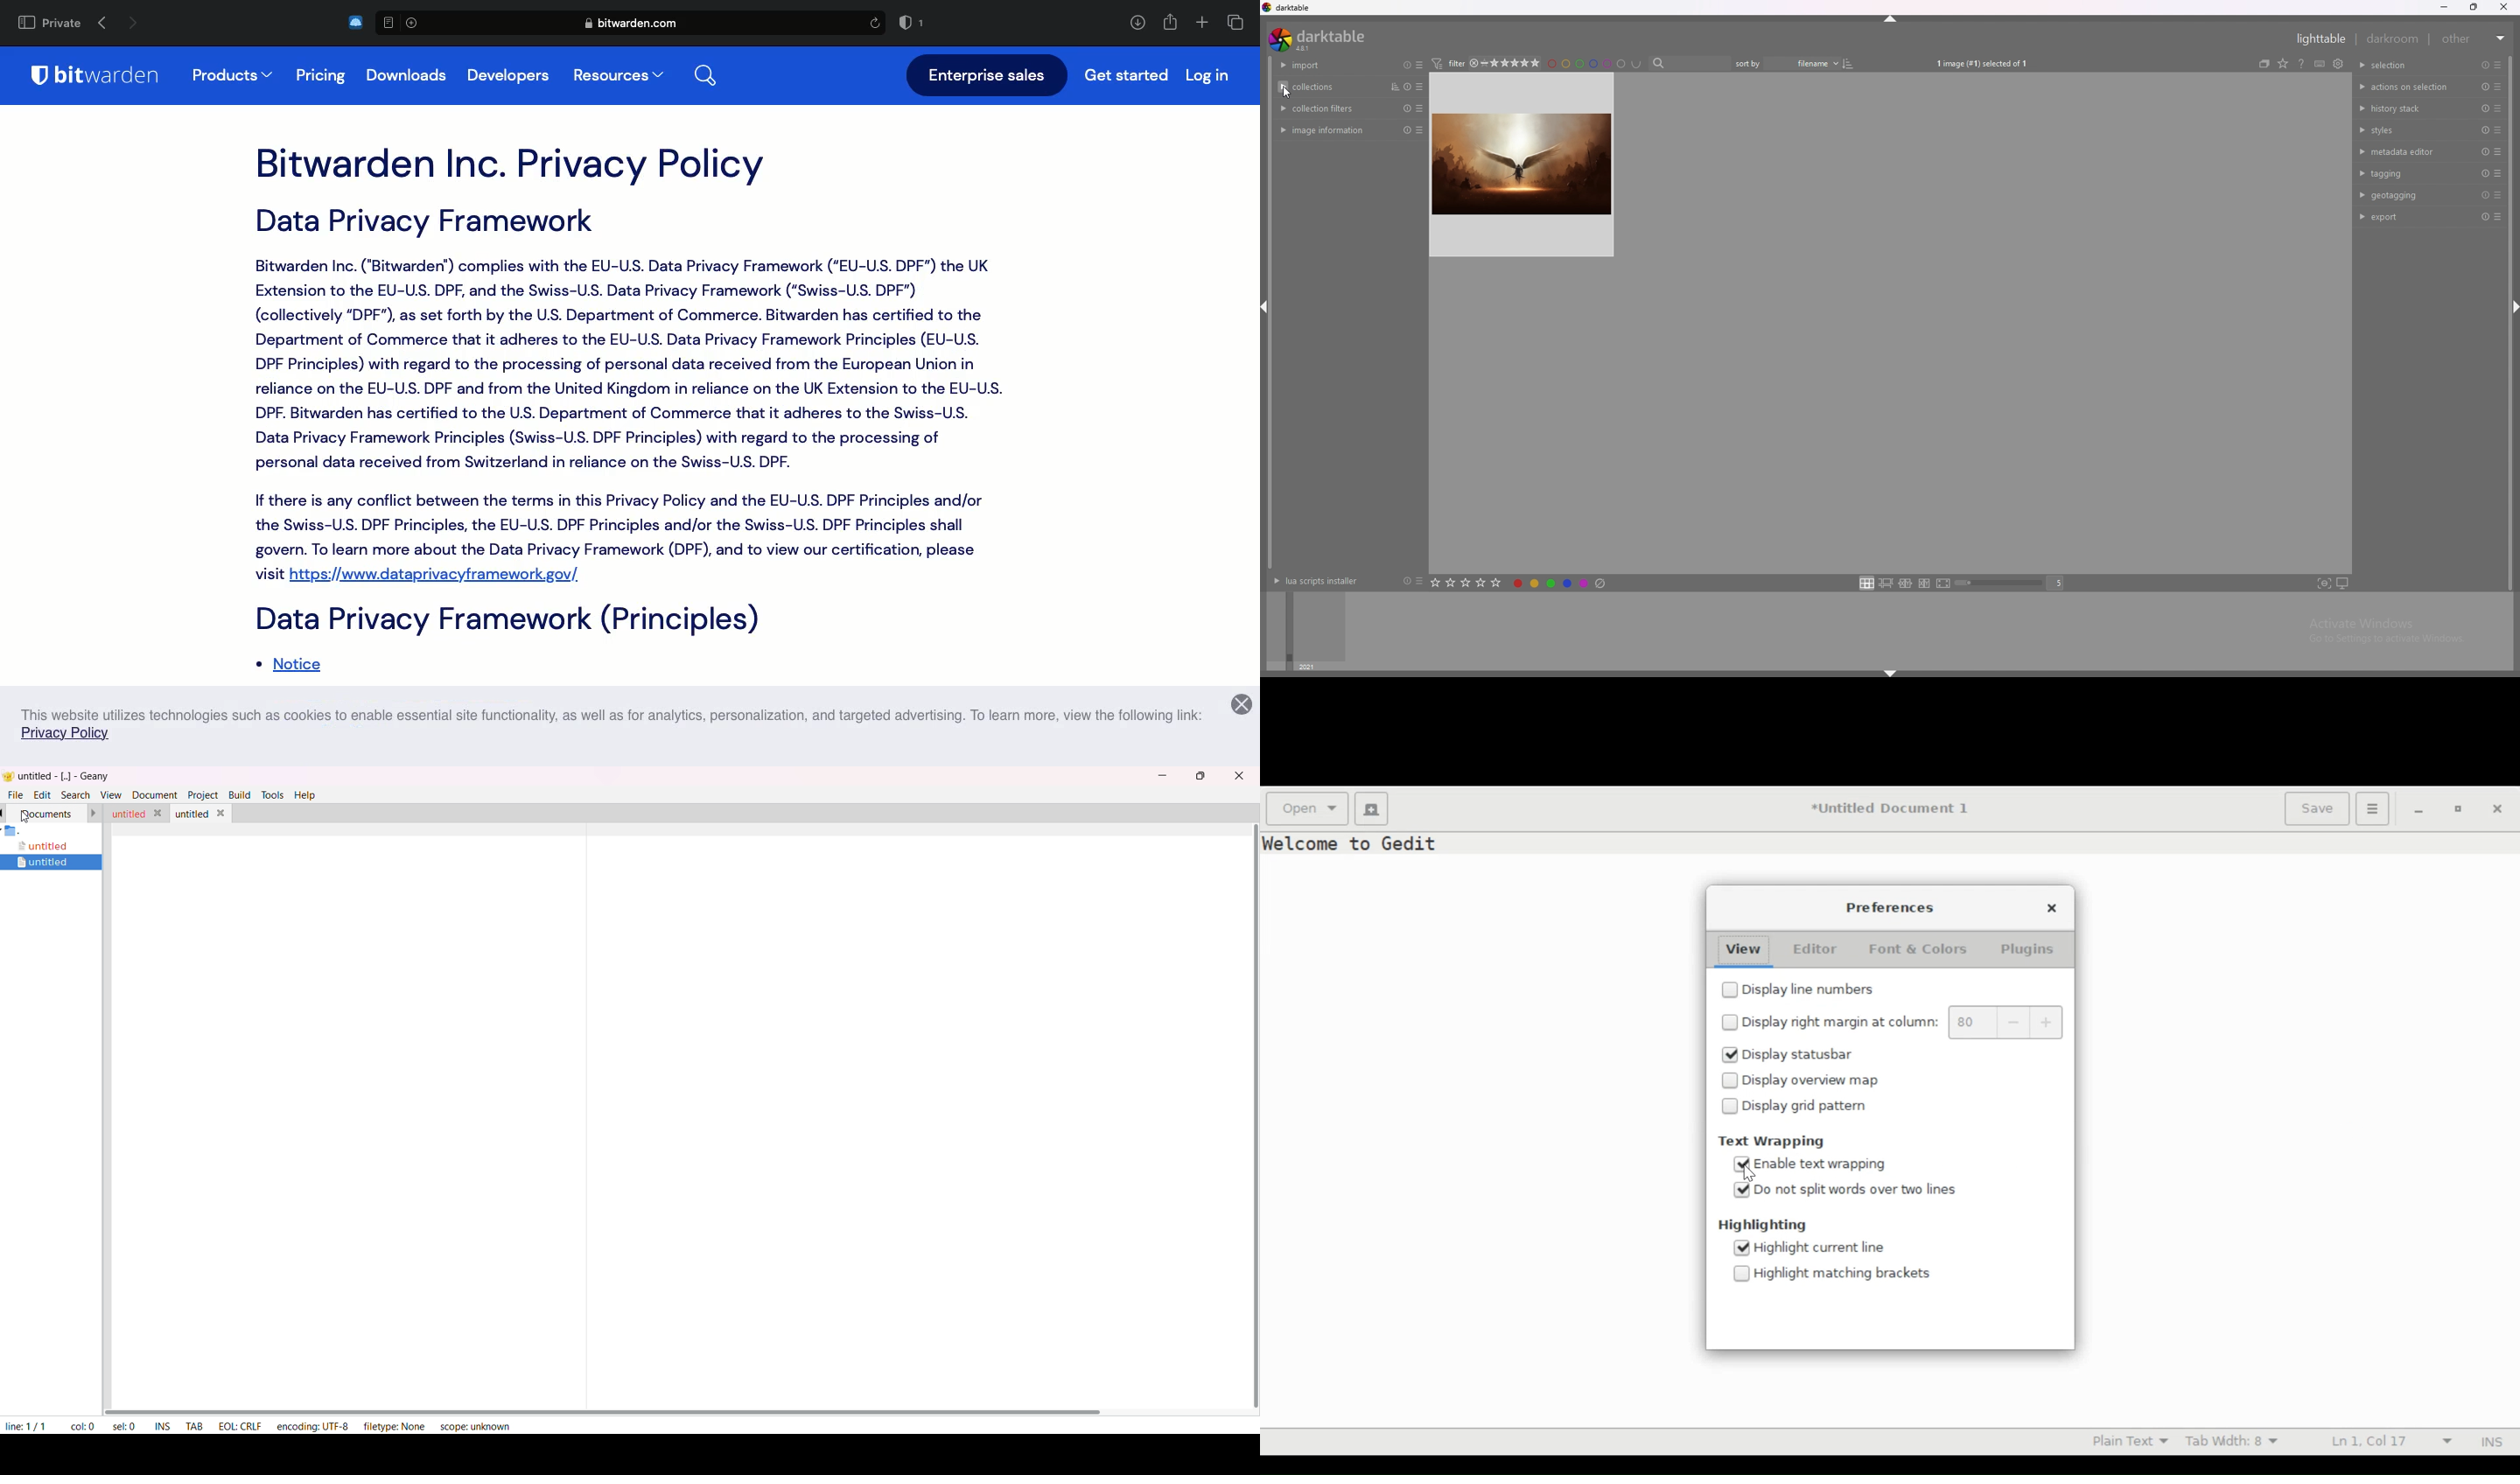  Describe the element at coordinates (286, 660) in the screenshot. I see `notice` at that location.